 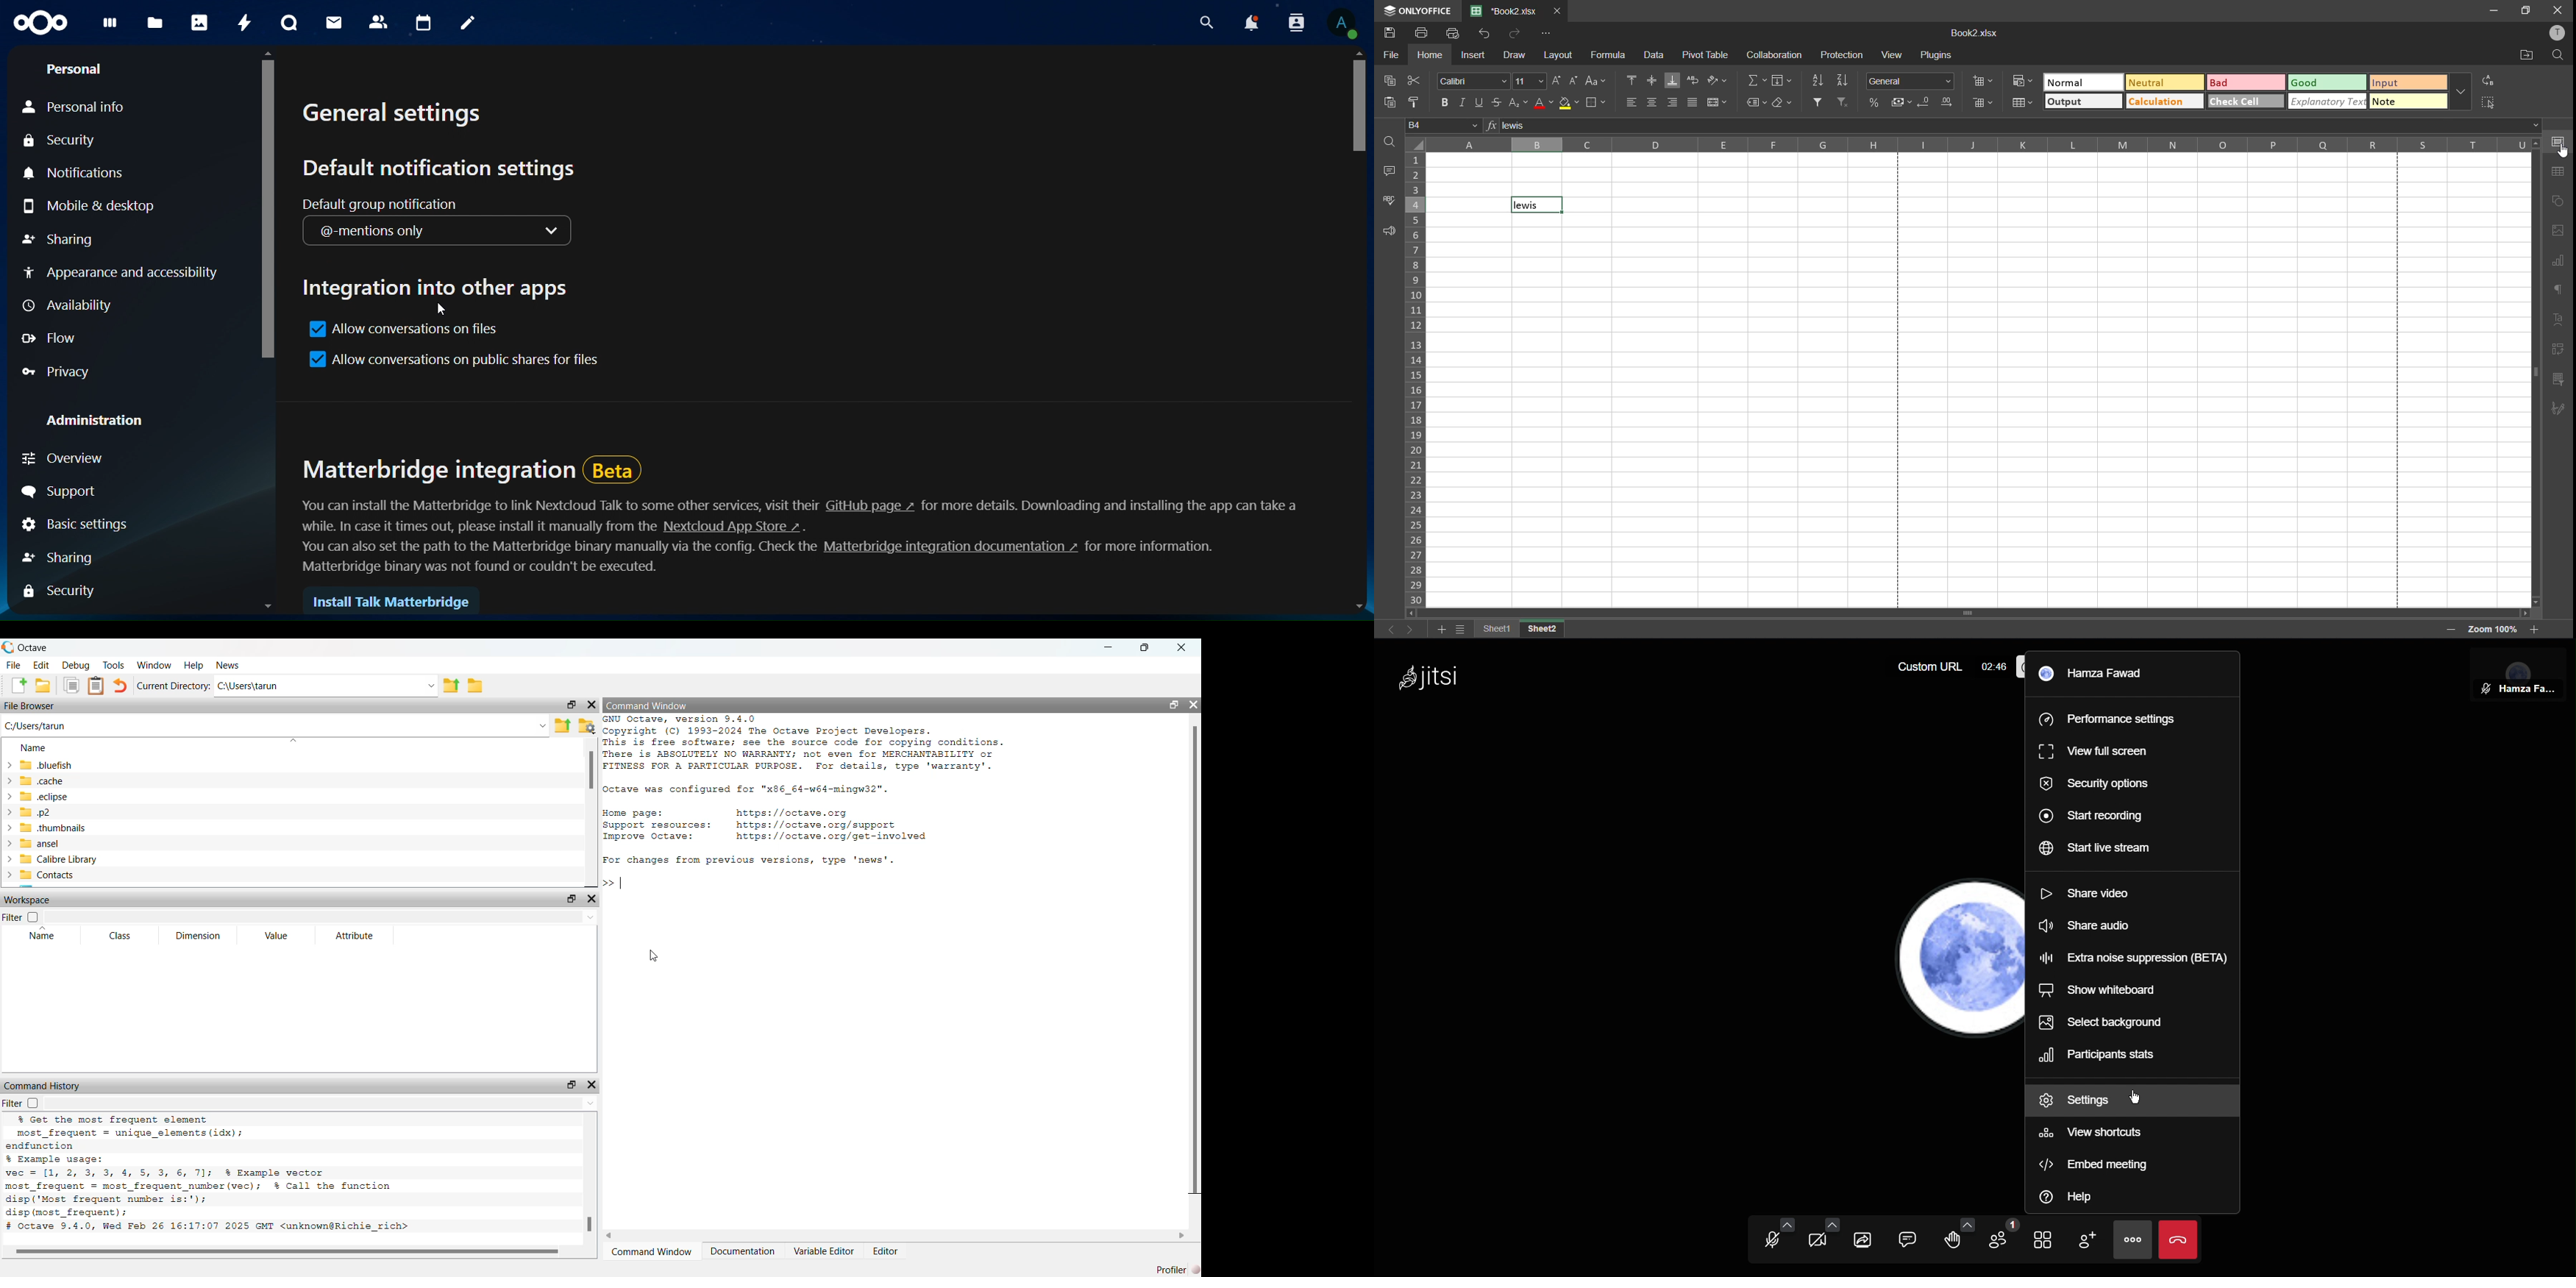 What do you see at coordinates (1548, 34) in the screenshot?
I see `customize quick access toolbar` at bounding box center [1548, 34].